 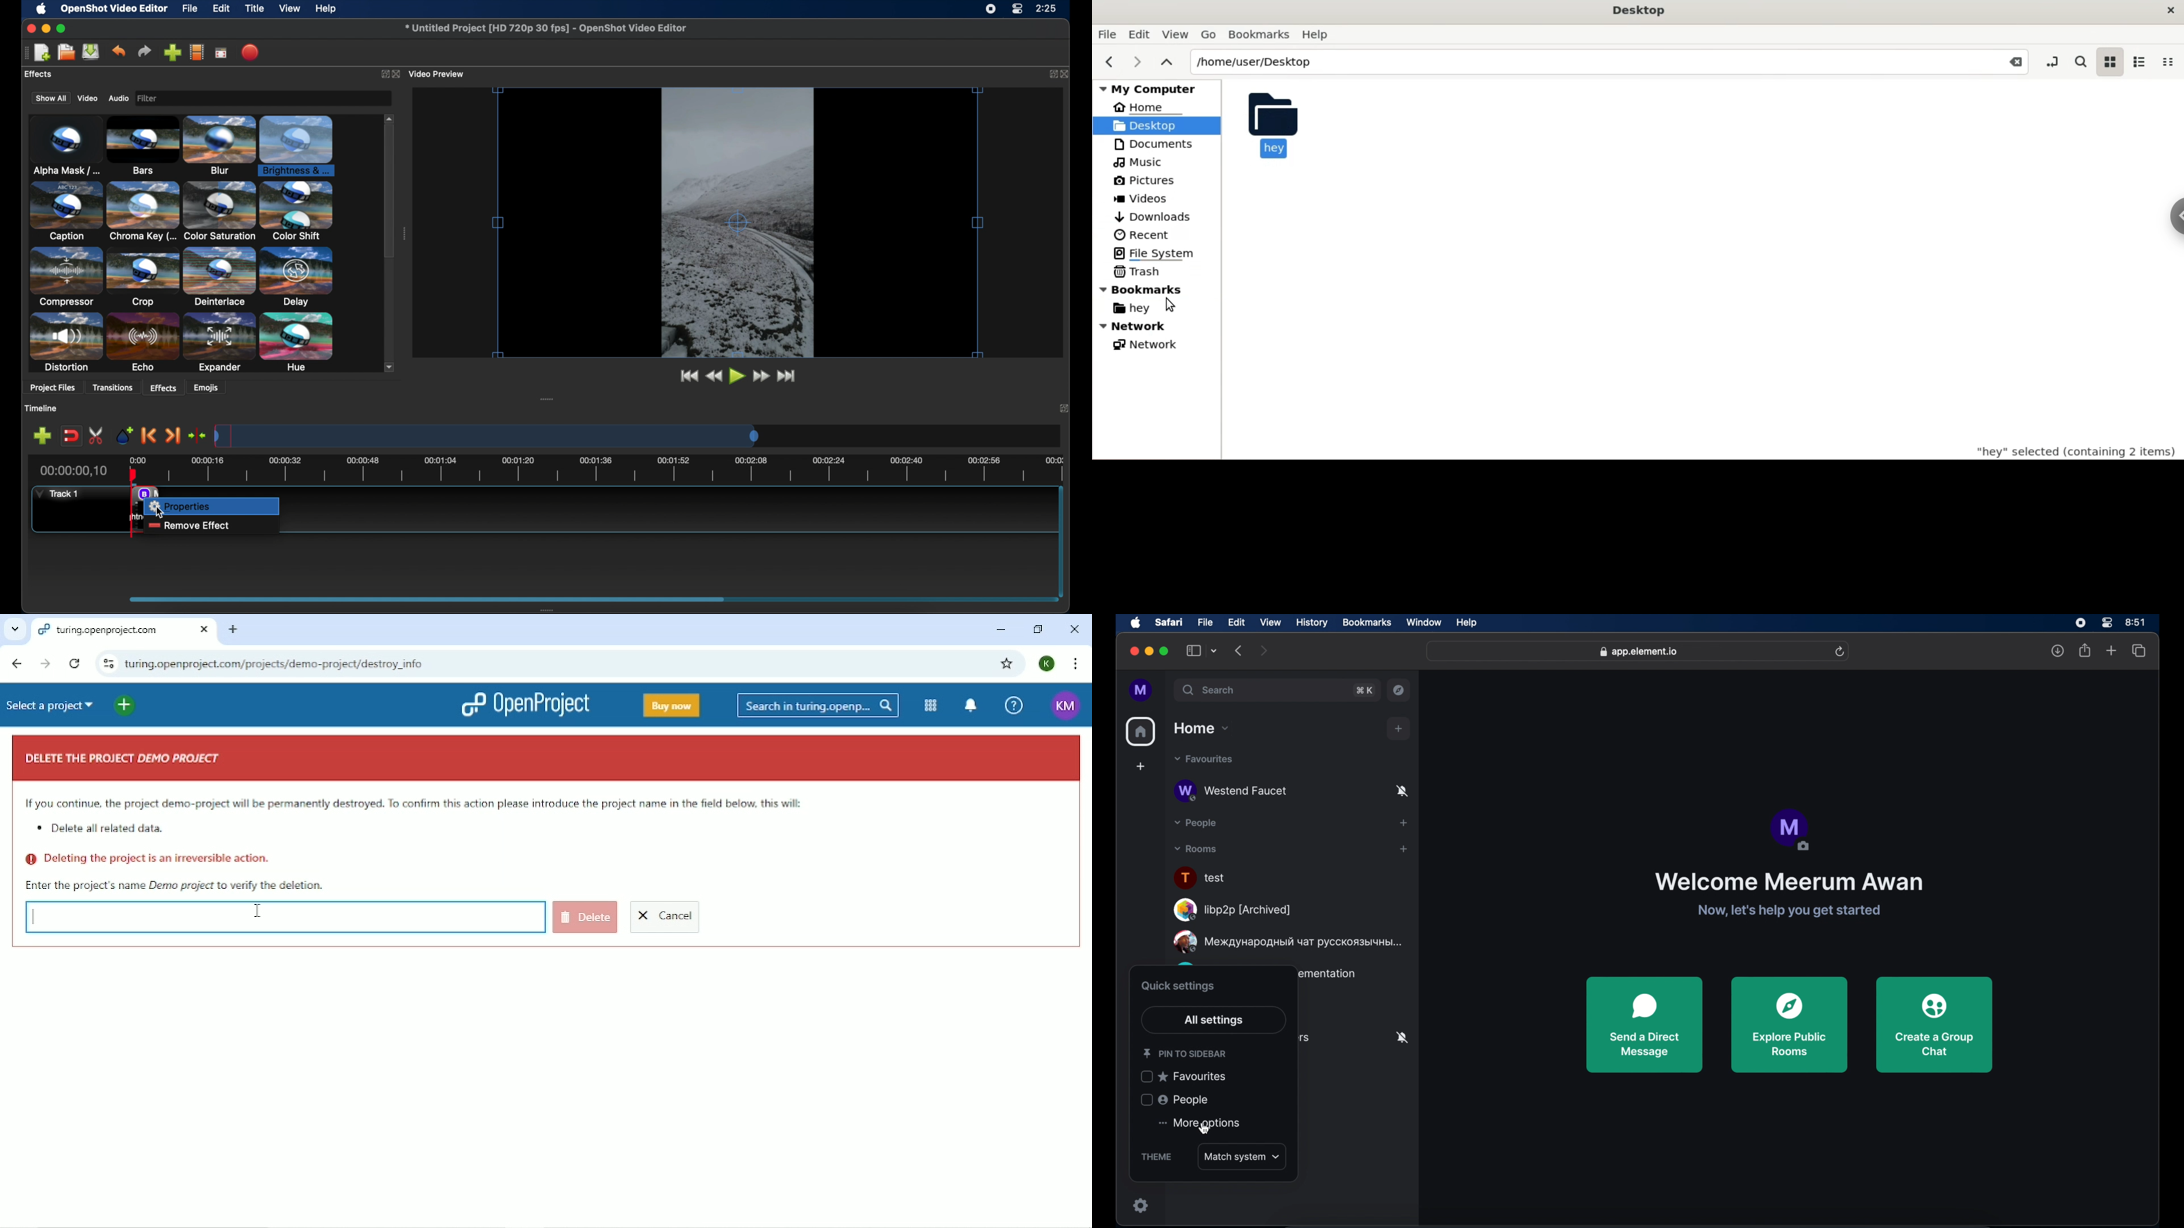 What do you see at coordinates (1141, 732) in the screenshot?
I see `home` at bounding box center [1141, 732].